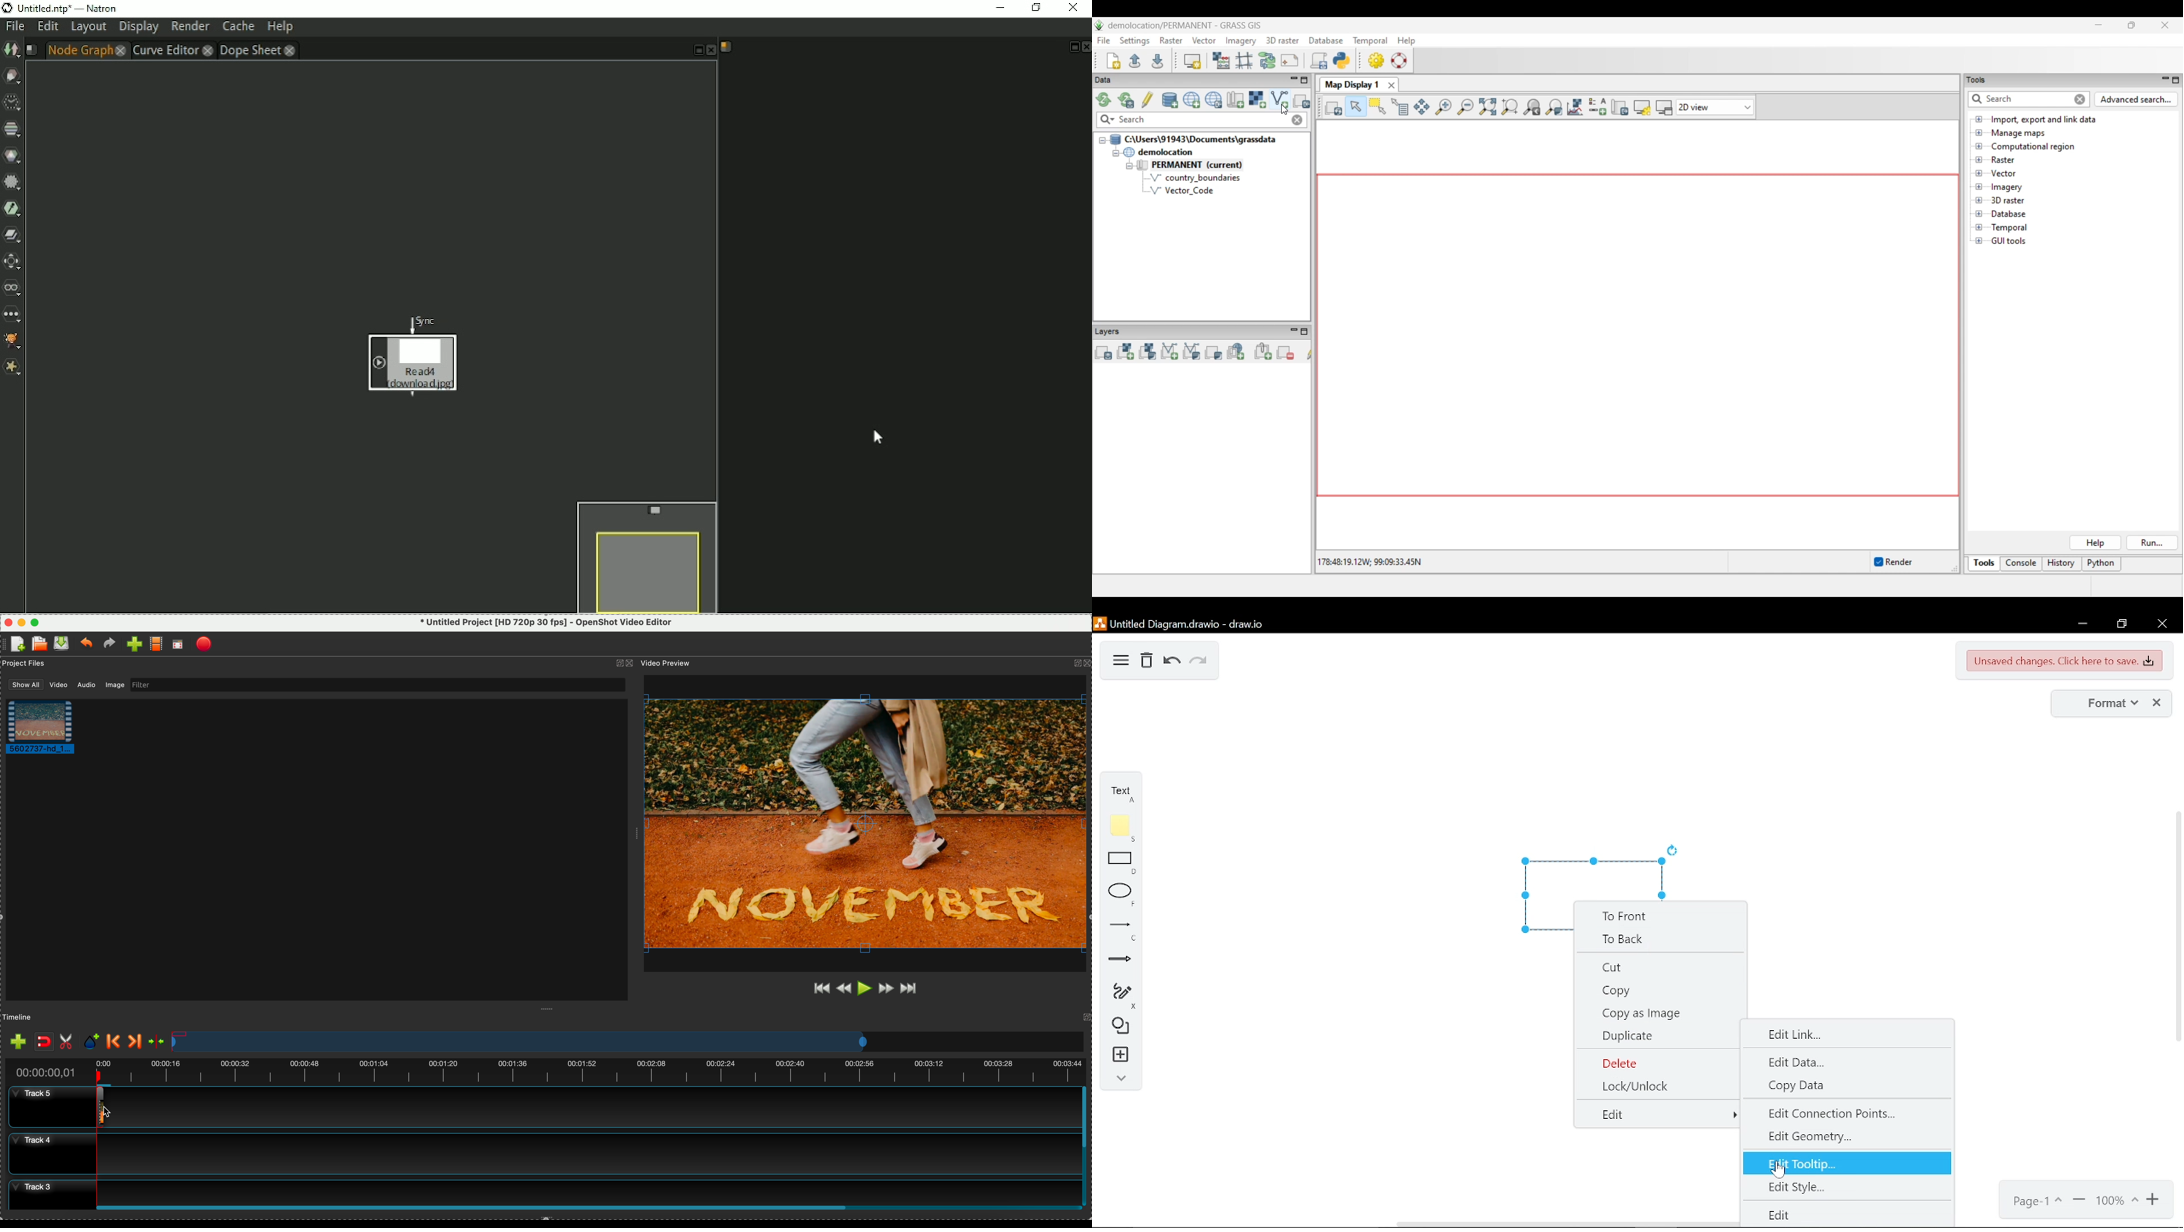  What do you see at coordinates (1659, 1012) in the screenshot?
I see `copy as image` at bounding box center [1659, 1012].